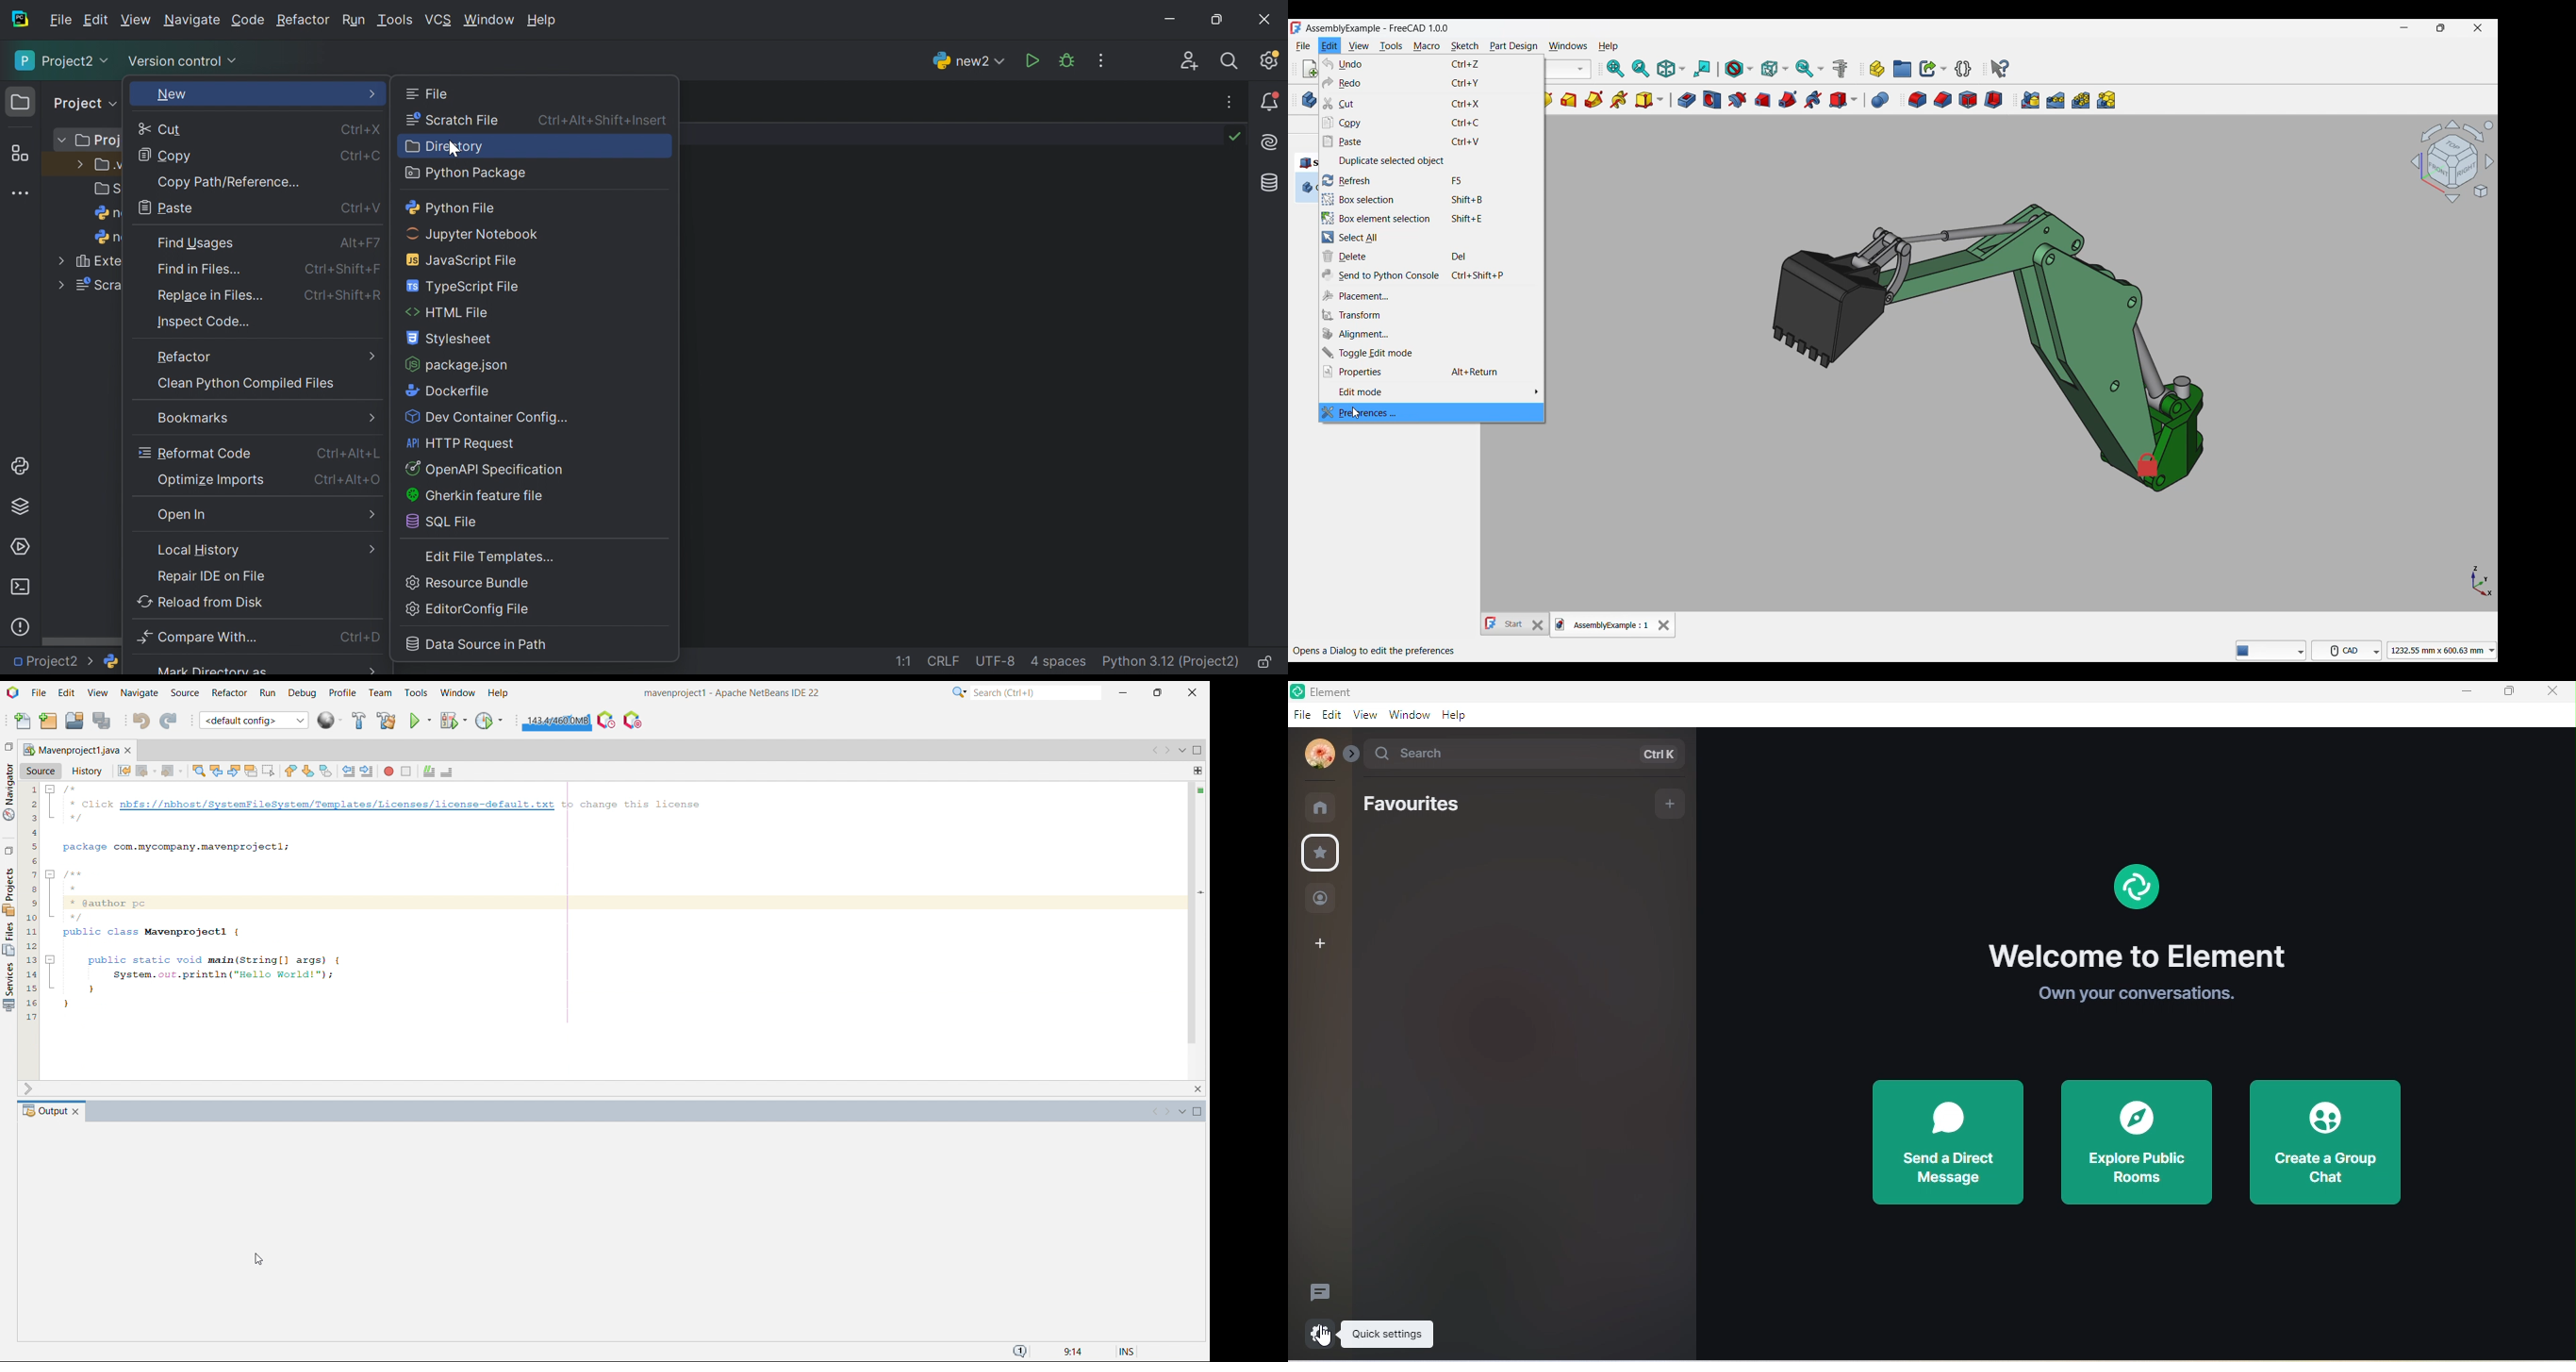 This screenshot has height=1372, width=2576. What do you see at coordinates (1432, 180) in the screenshot?
I see `Refresh` at bounding box center [1432, 180].